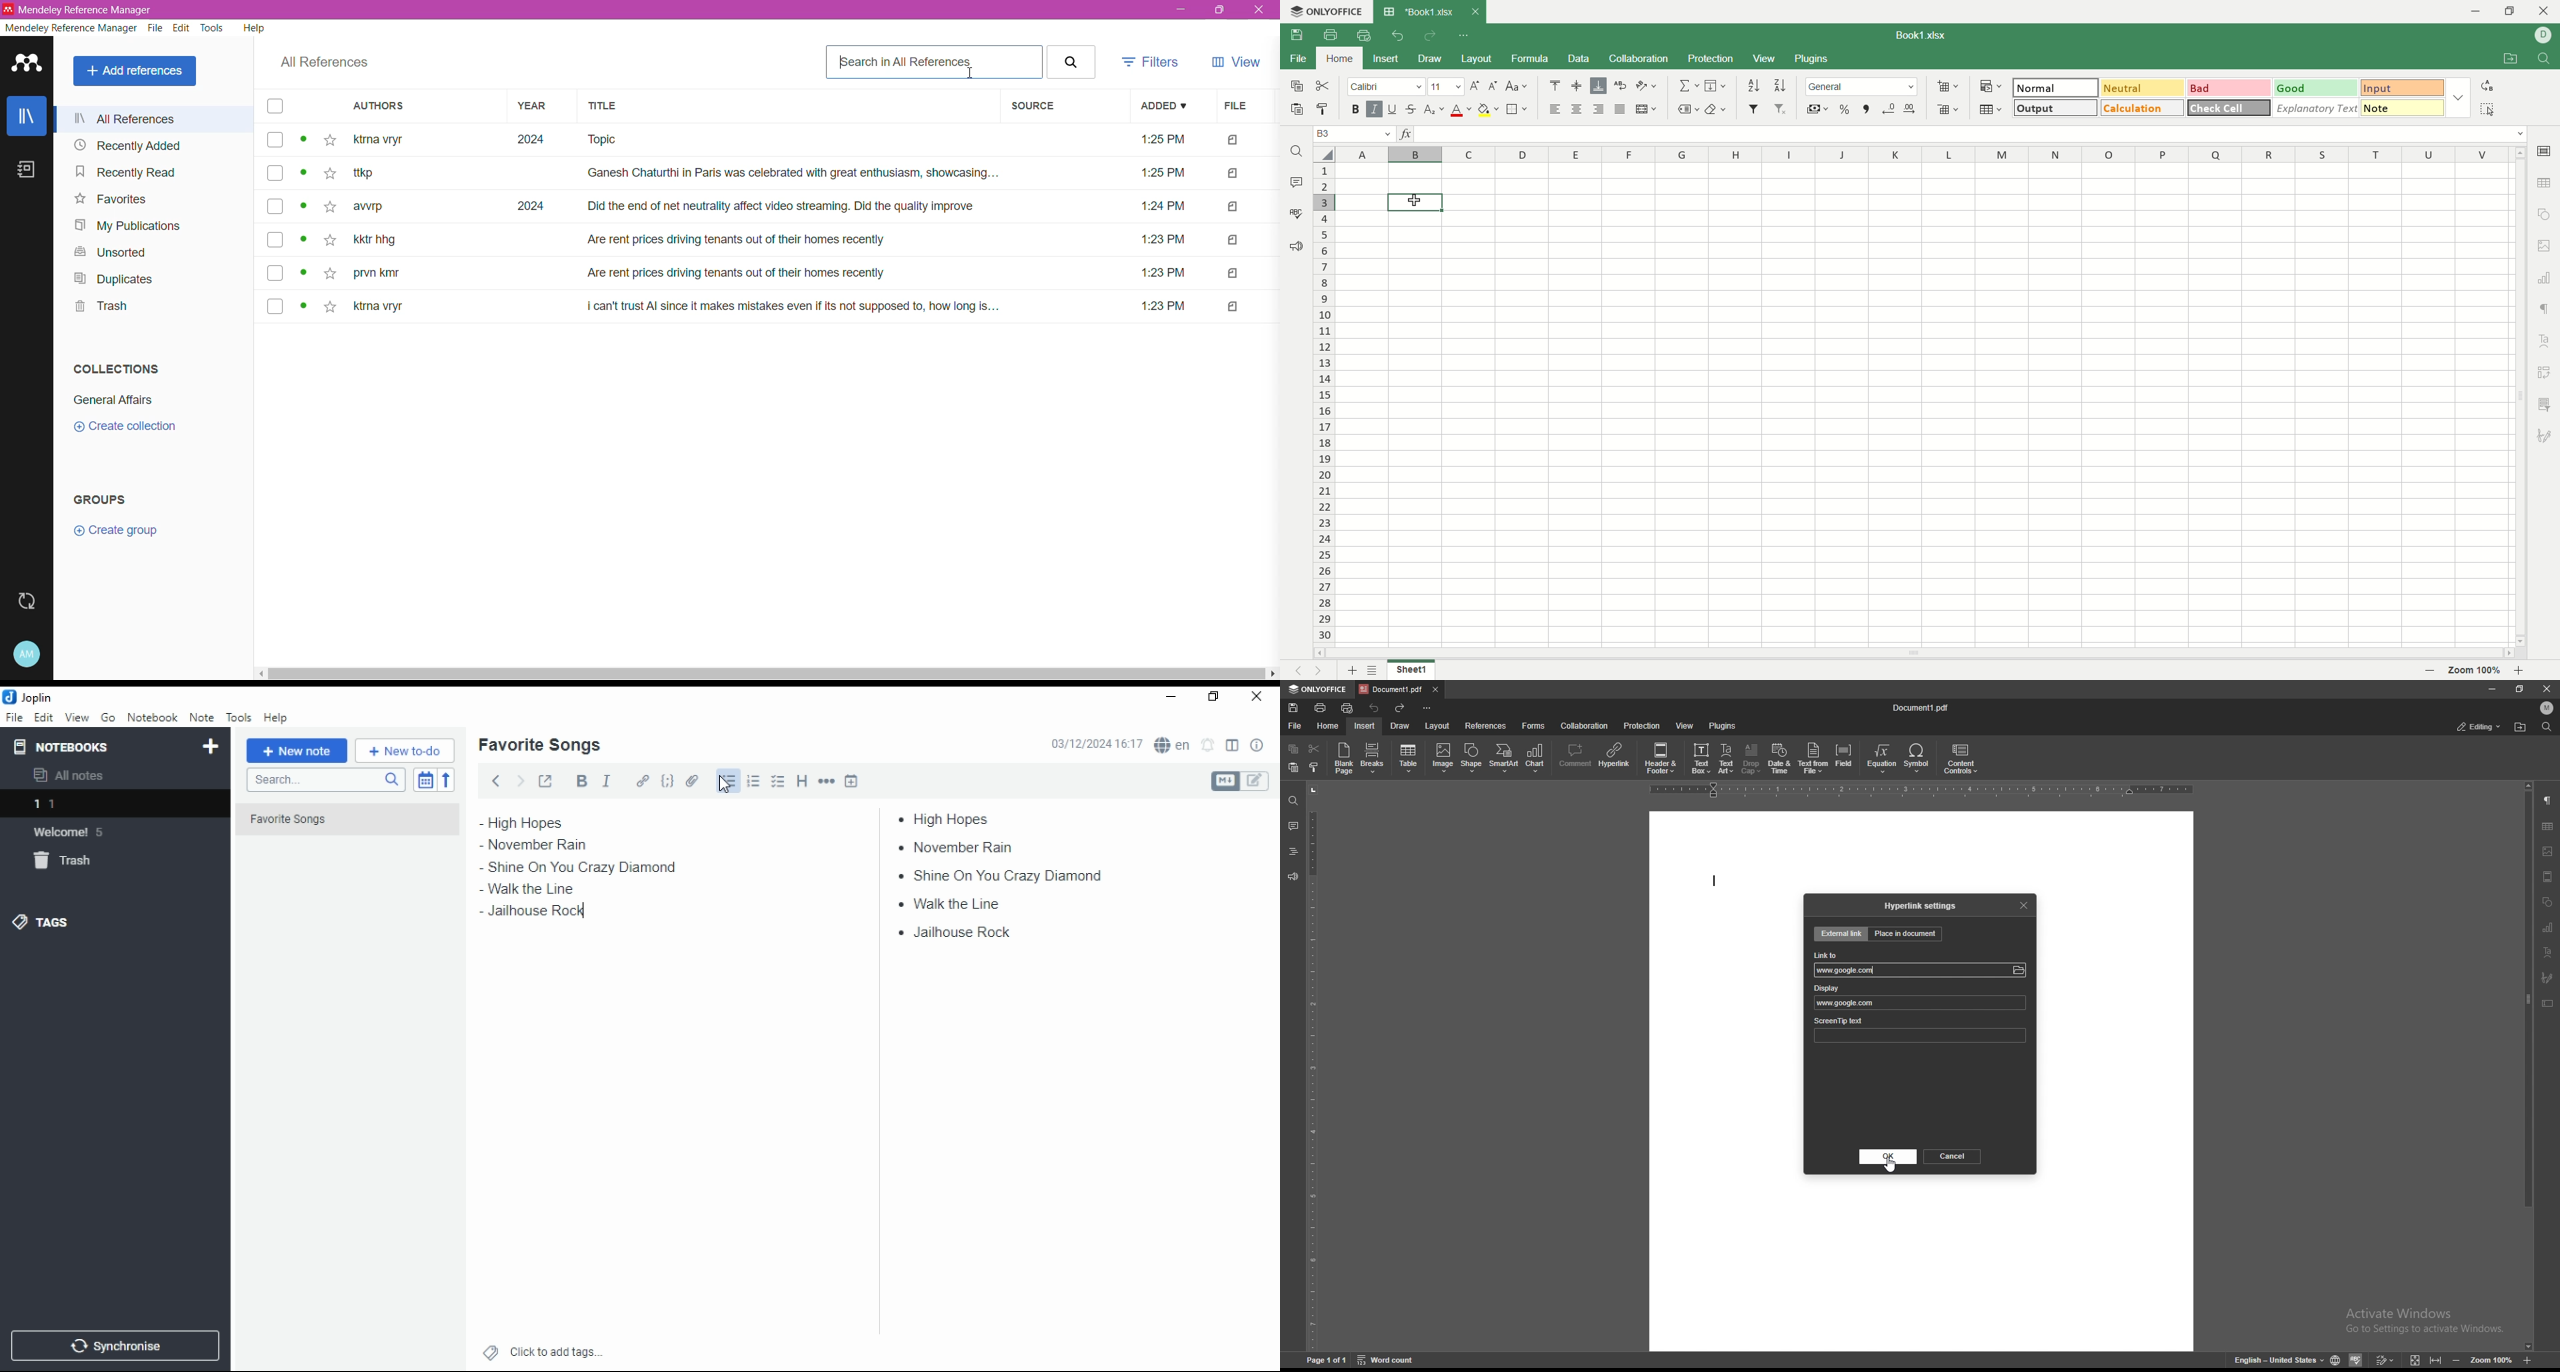 The width and height of the screenshot is (2576, 1372). What do you see at coordinates (153, 28) in the screenshot?
I see `File` at bounding box center [153, 28].